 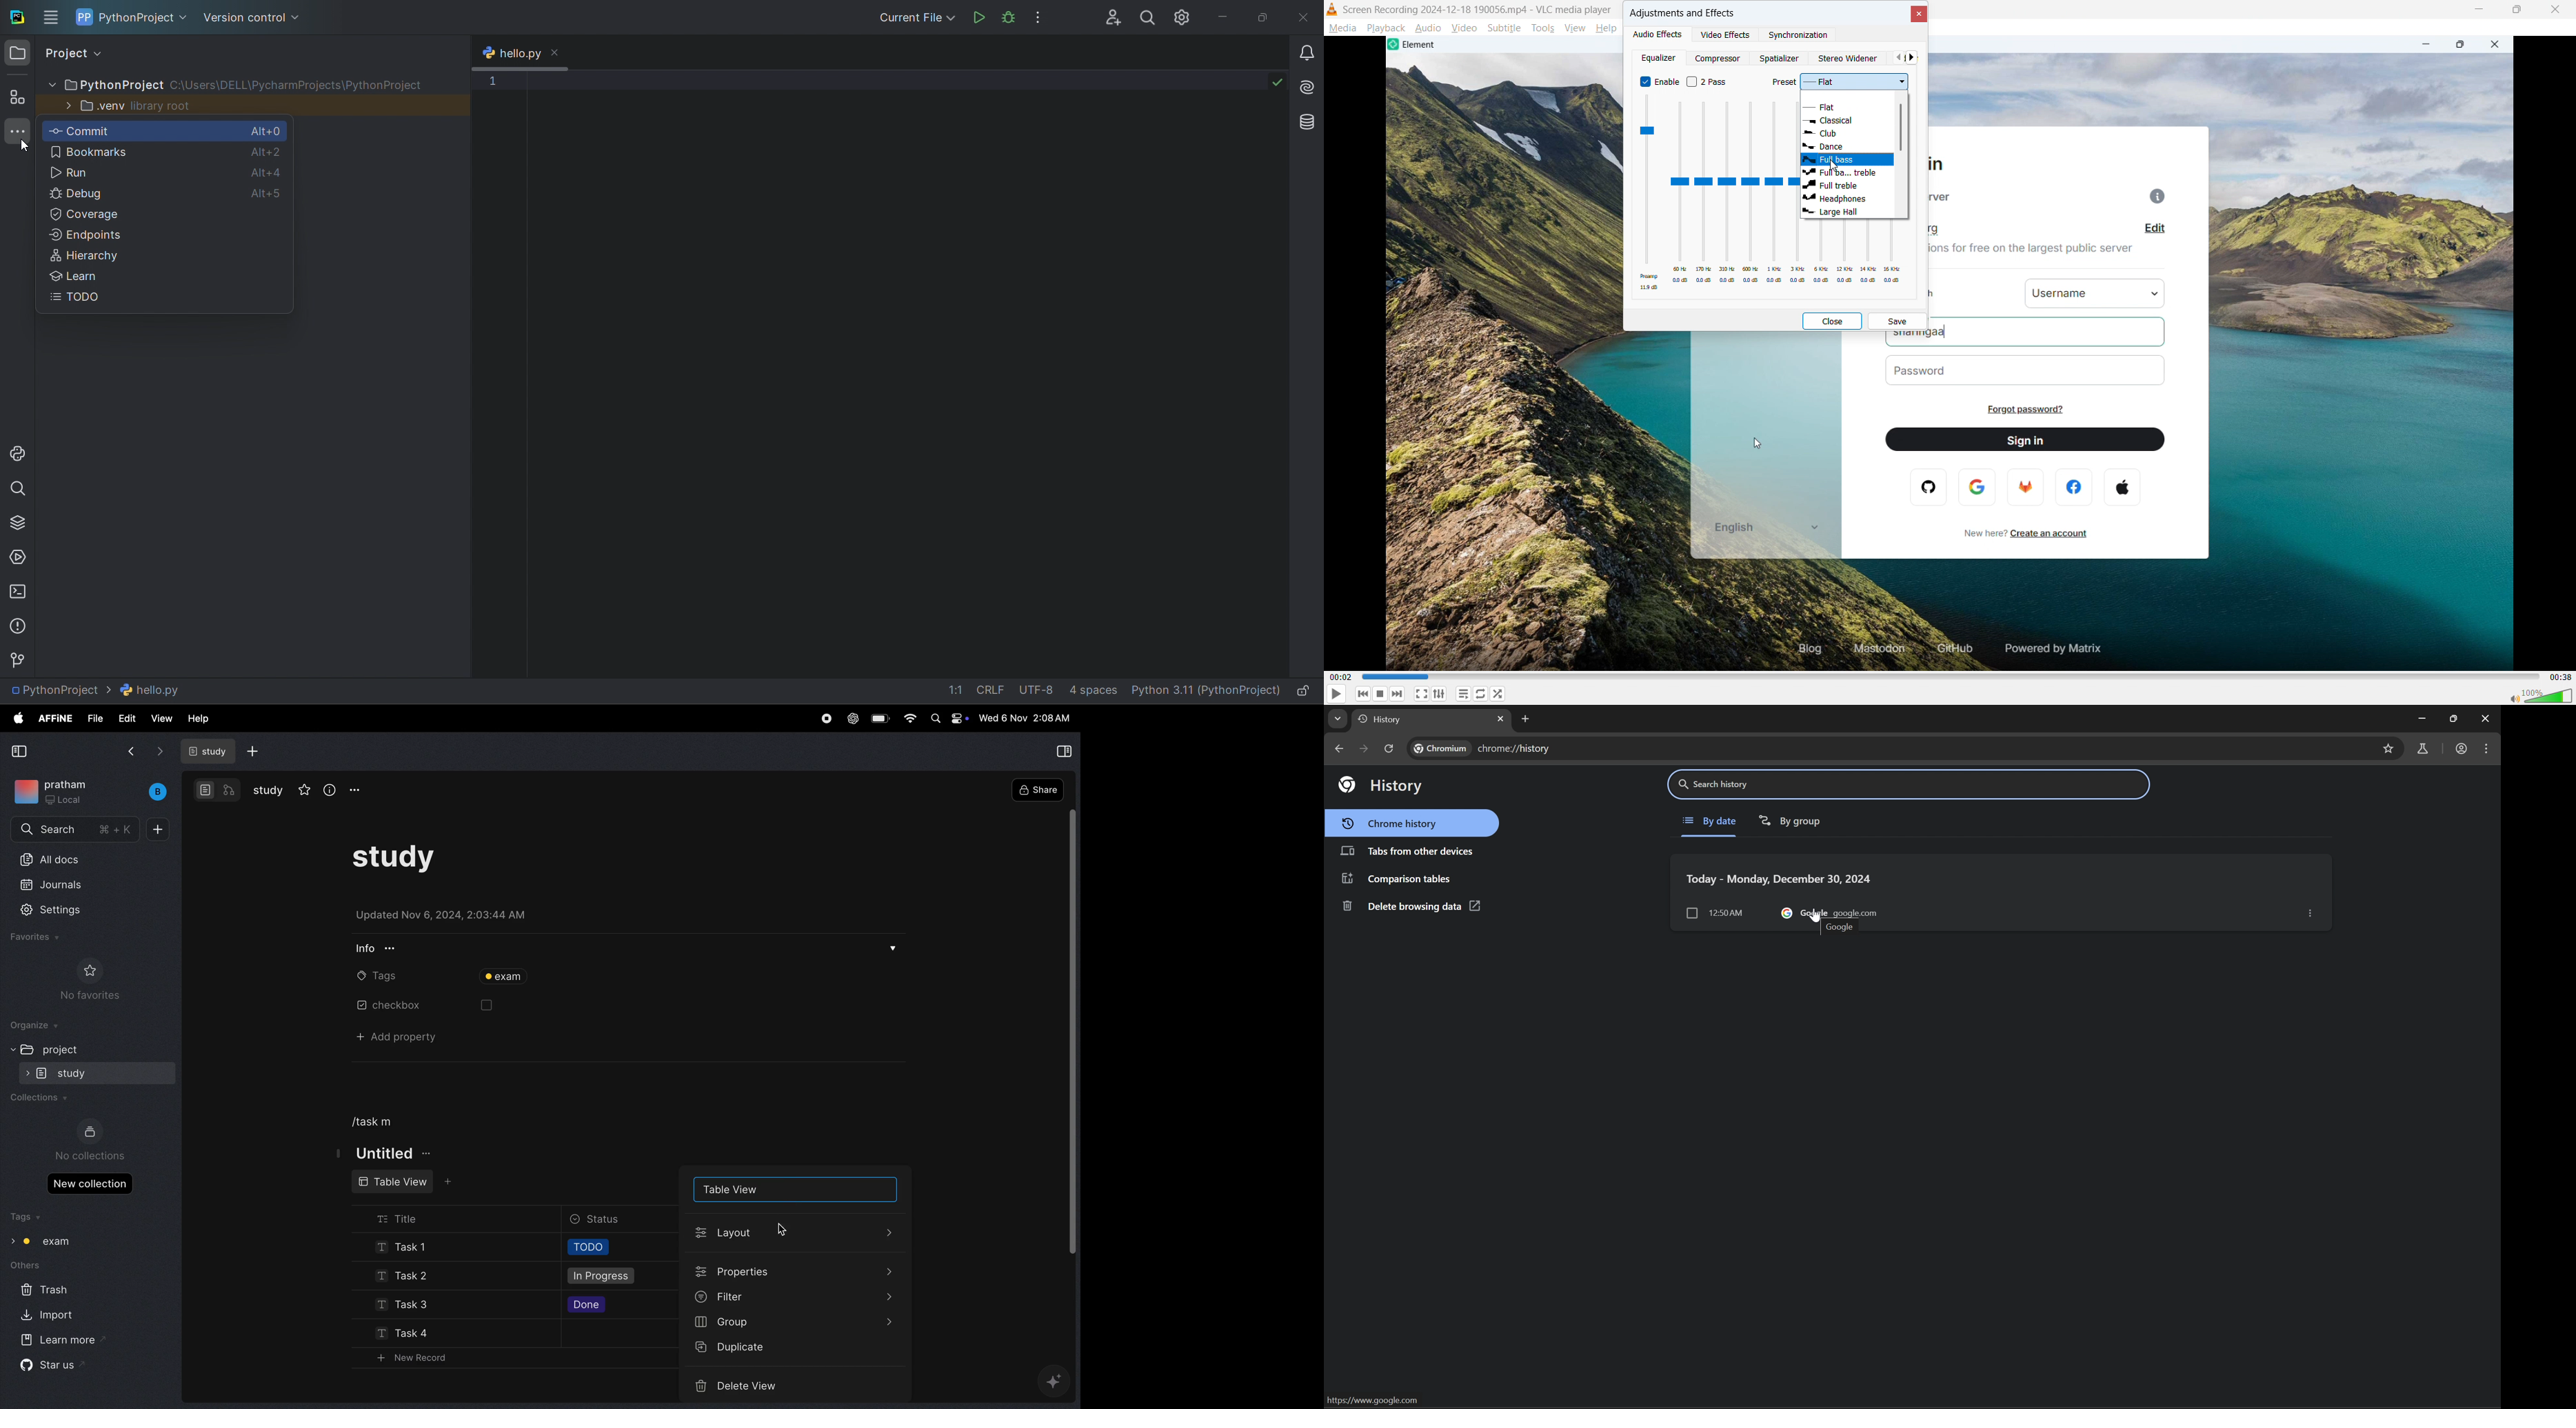 What do you see at coordinates (408, 858) in the screenshot?
I see `study task` at bounding box center [408, 858].